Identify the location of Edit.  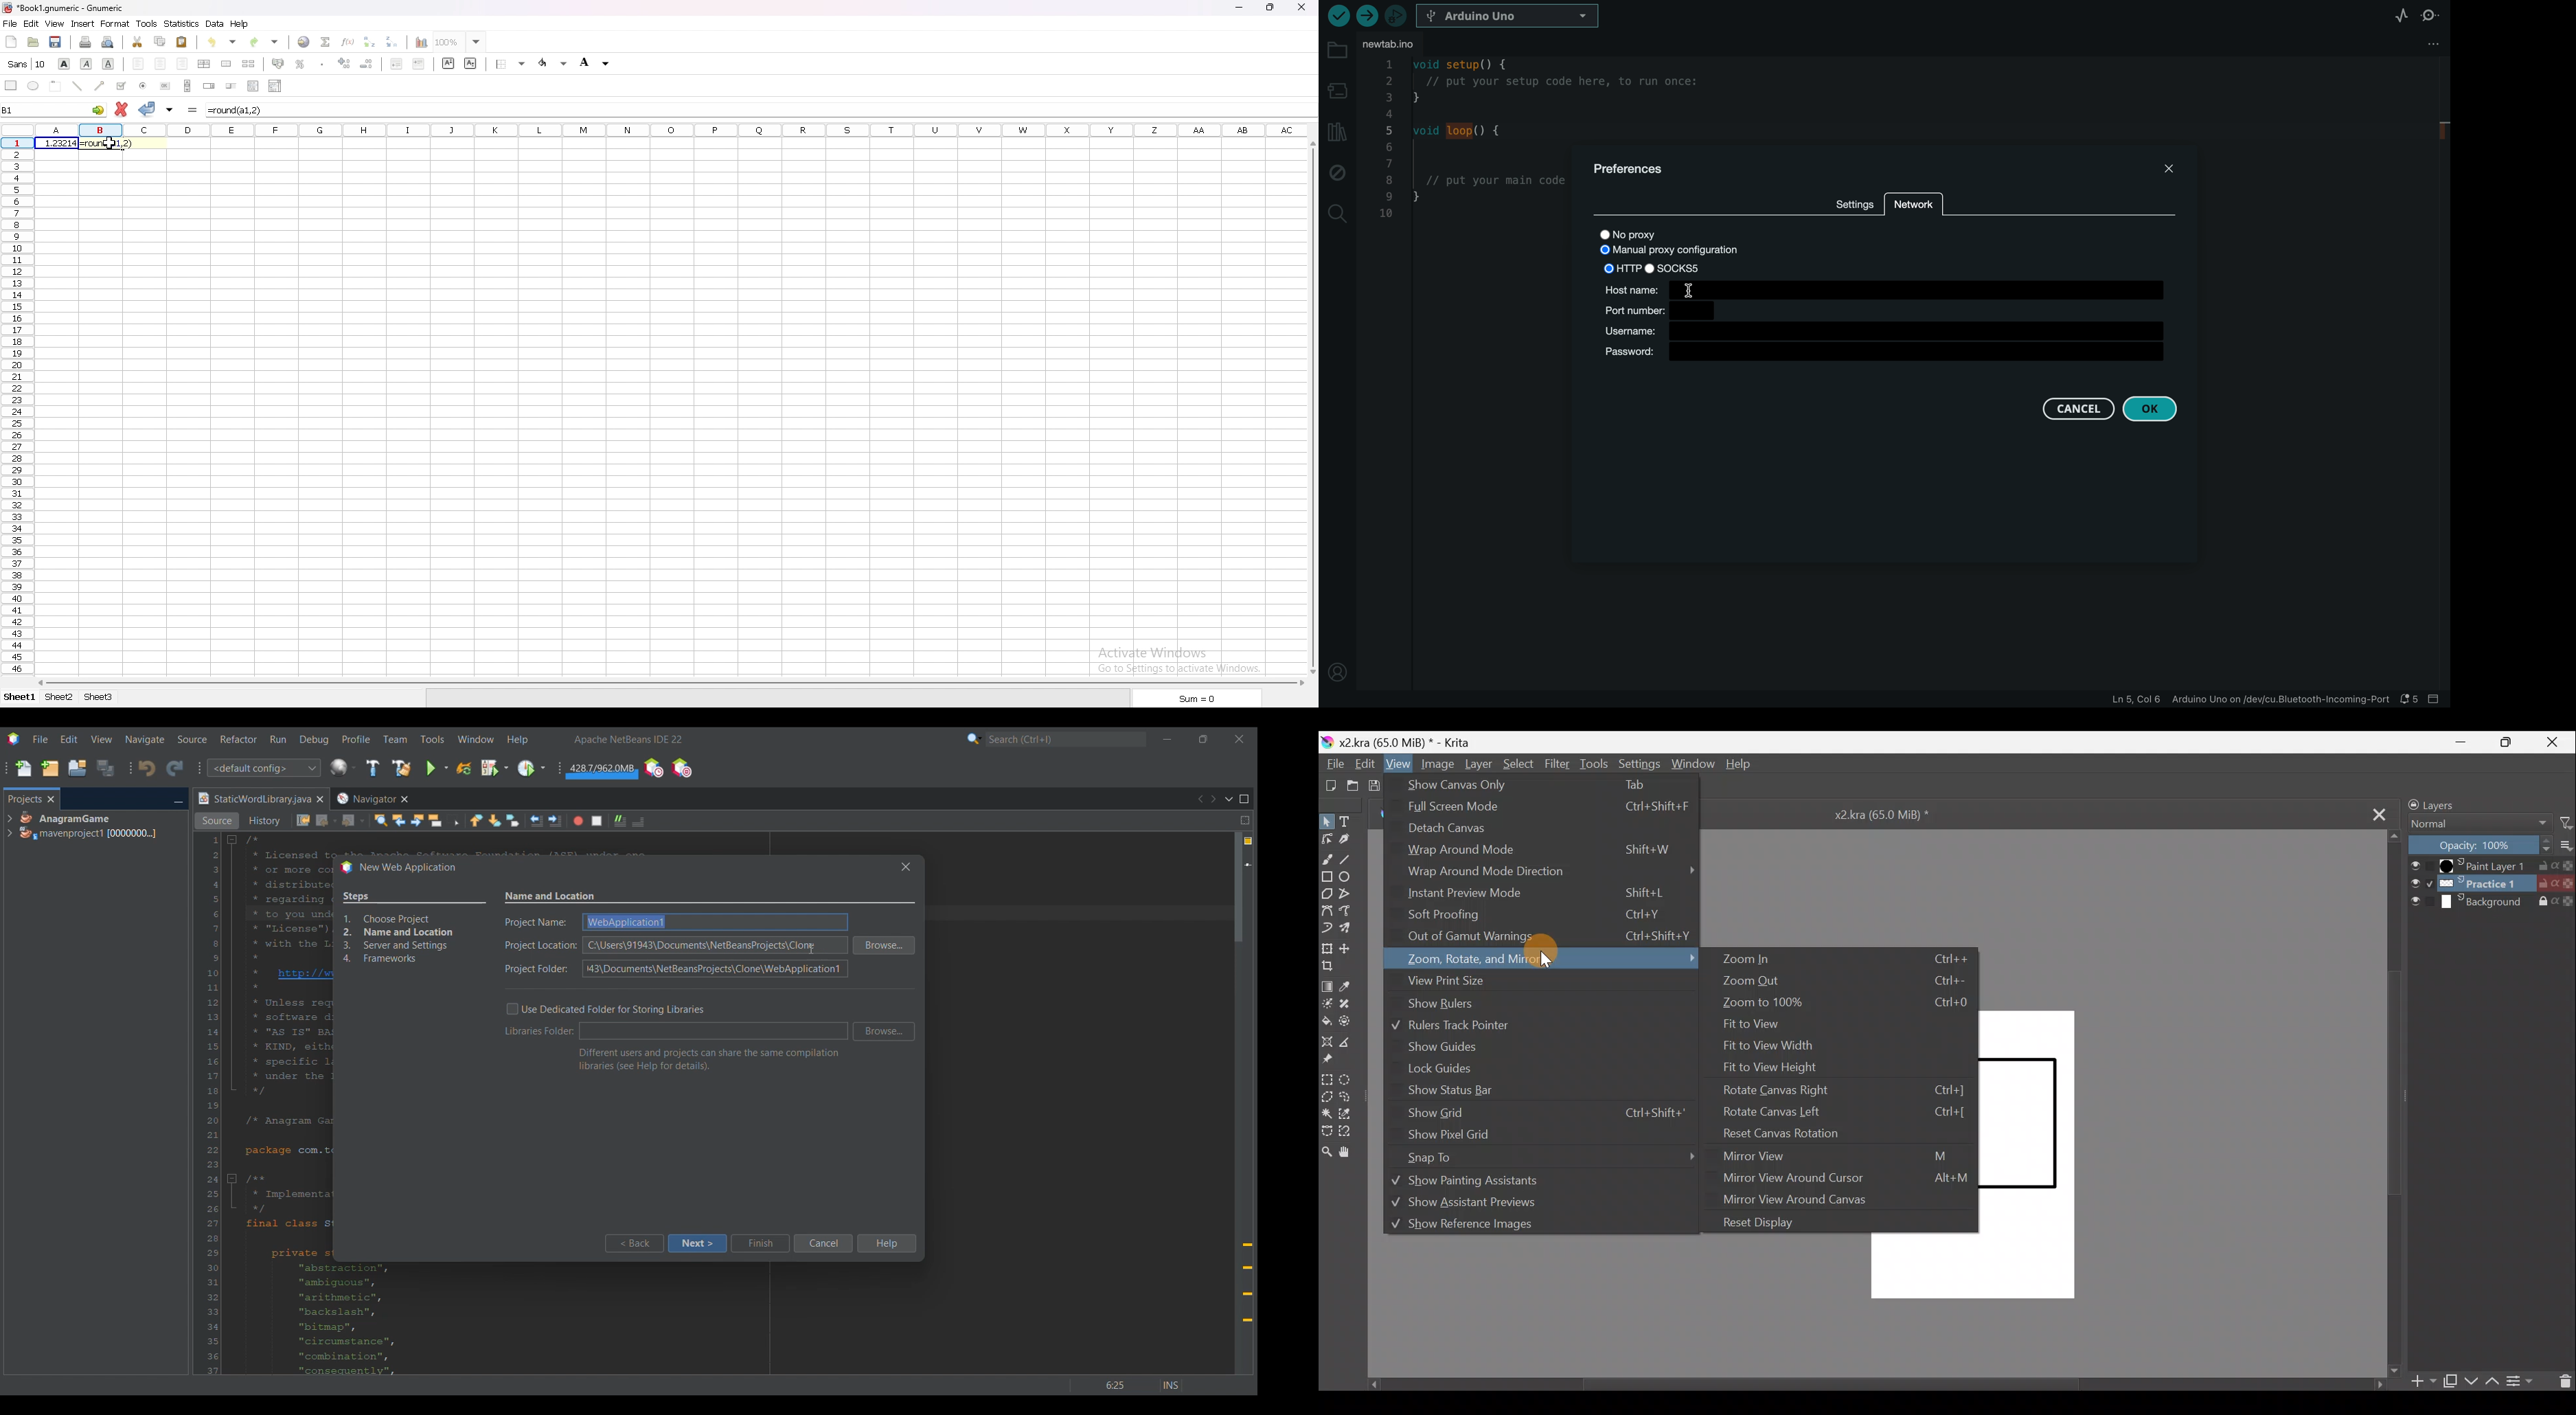
(1362, 764).